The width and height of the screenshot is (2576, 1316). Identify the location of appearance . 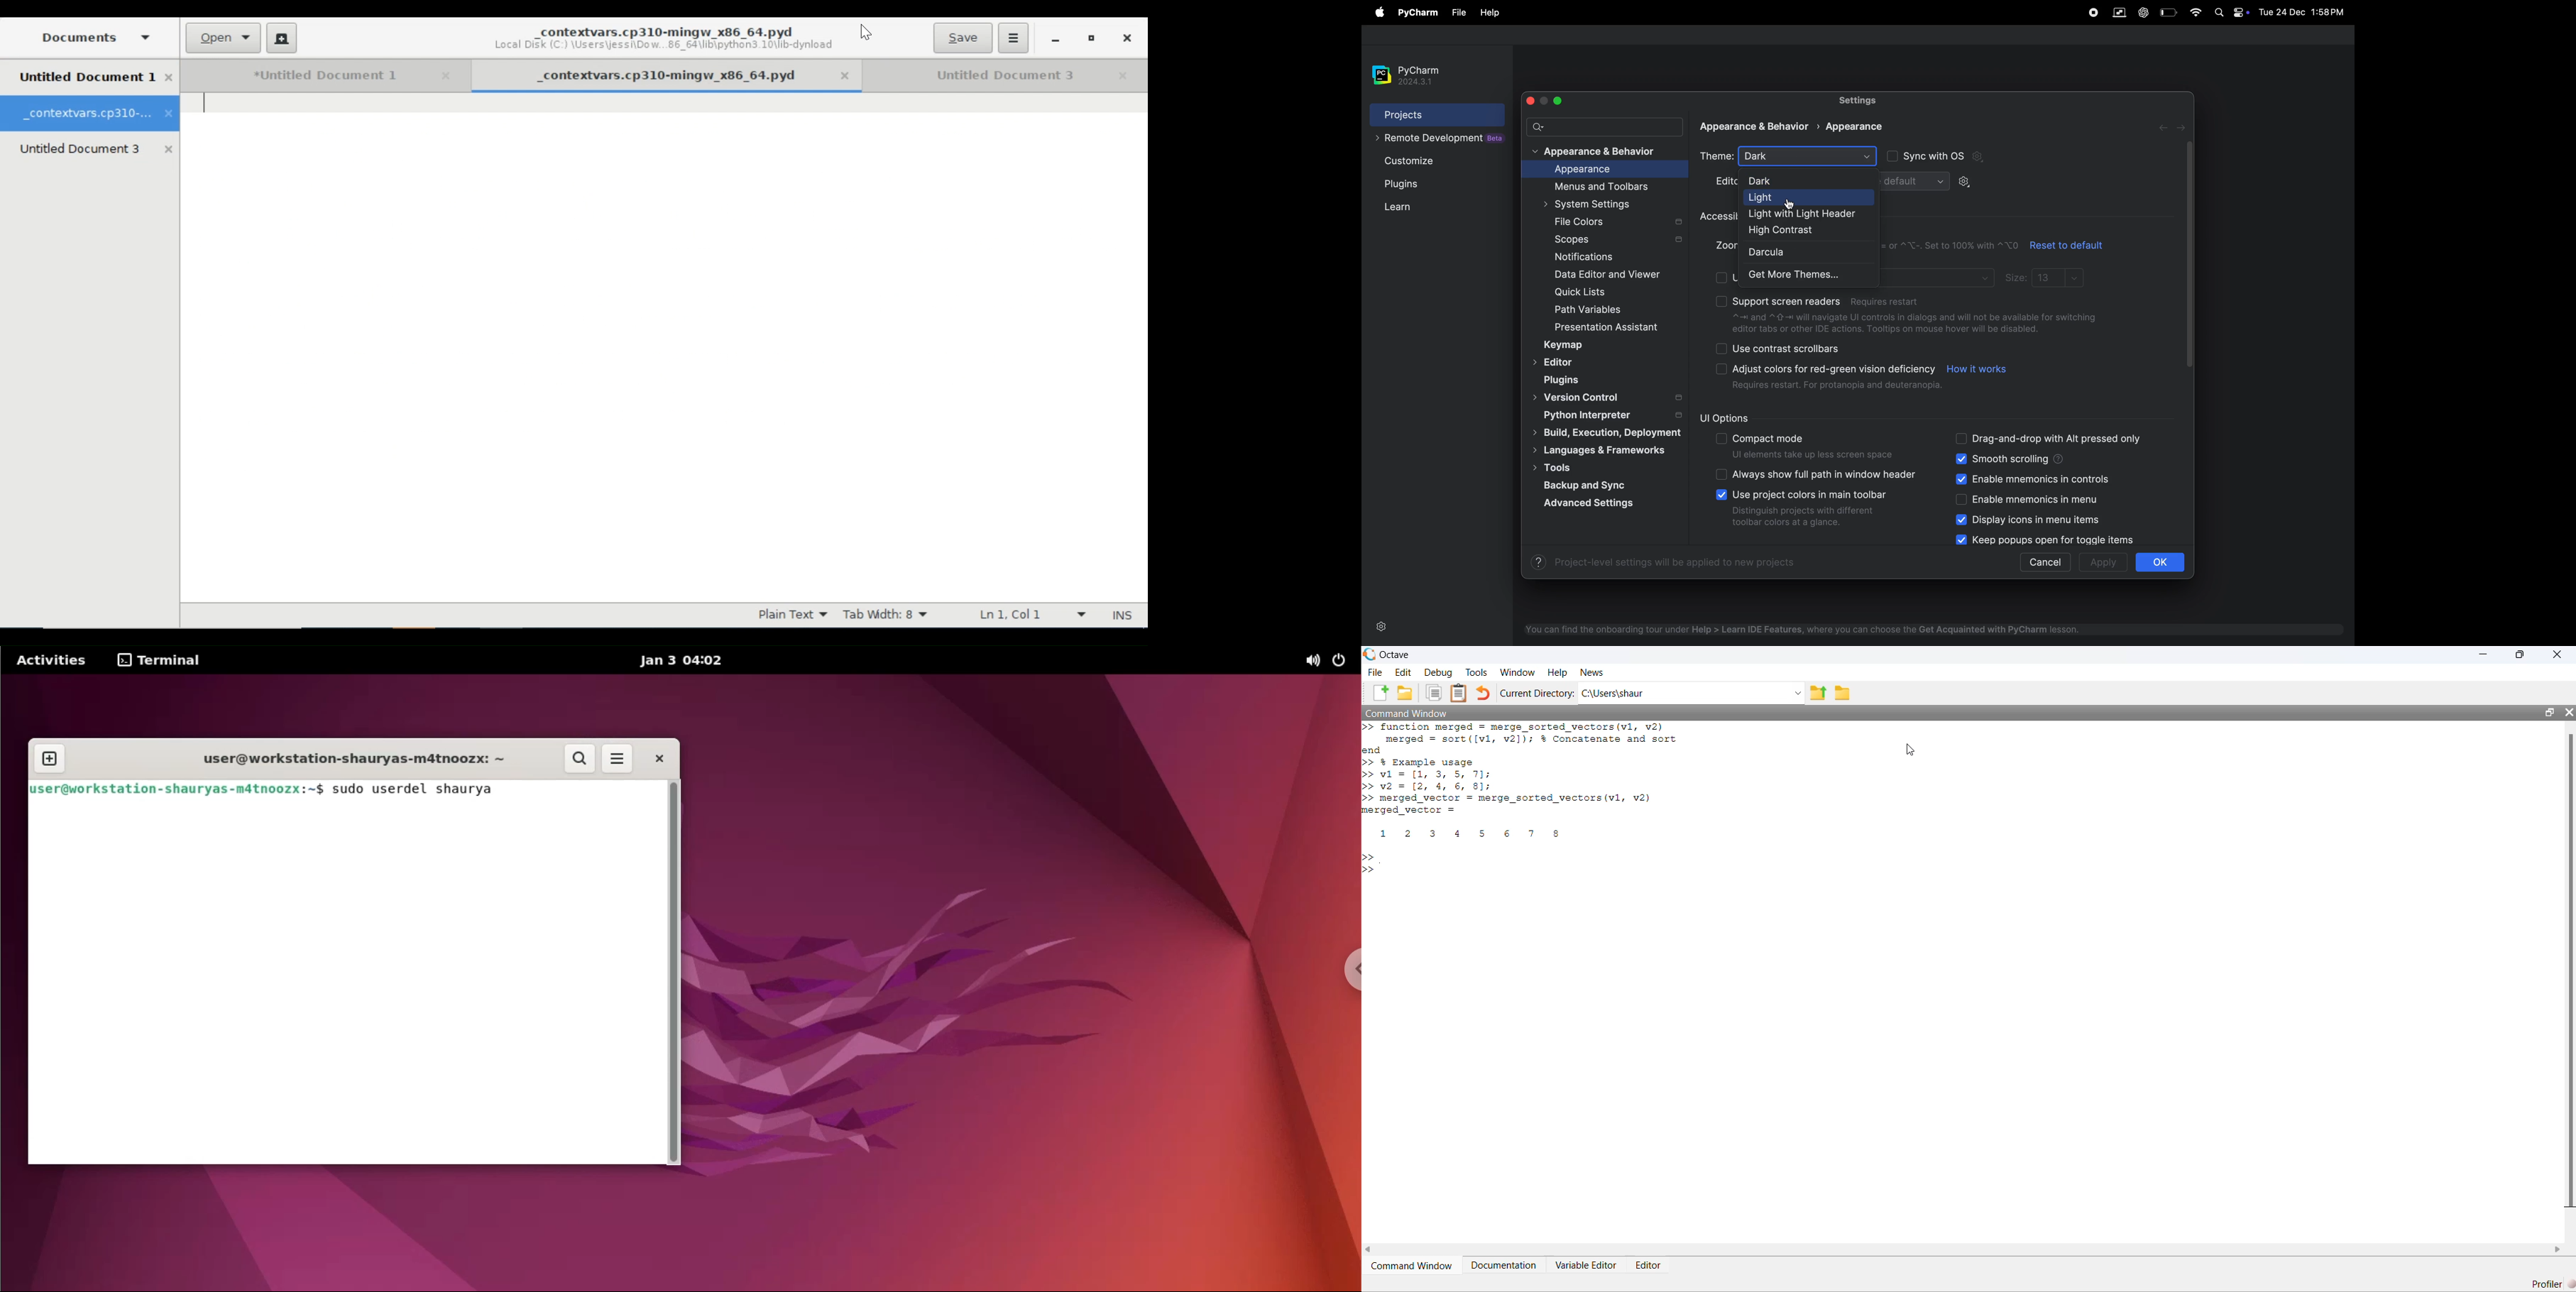
(1611, 172).